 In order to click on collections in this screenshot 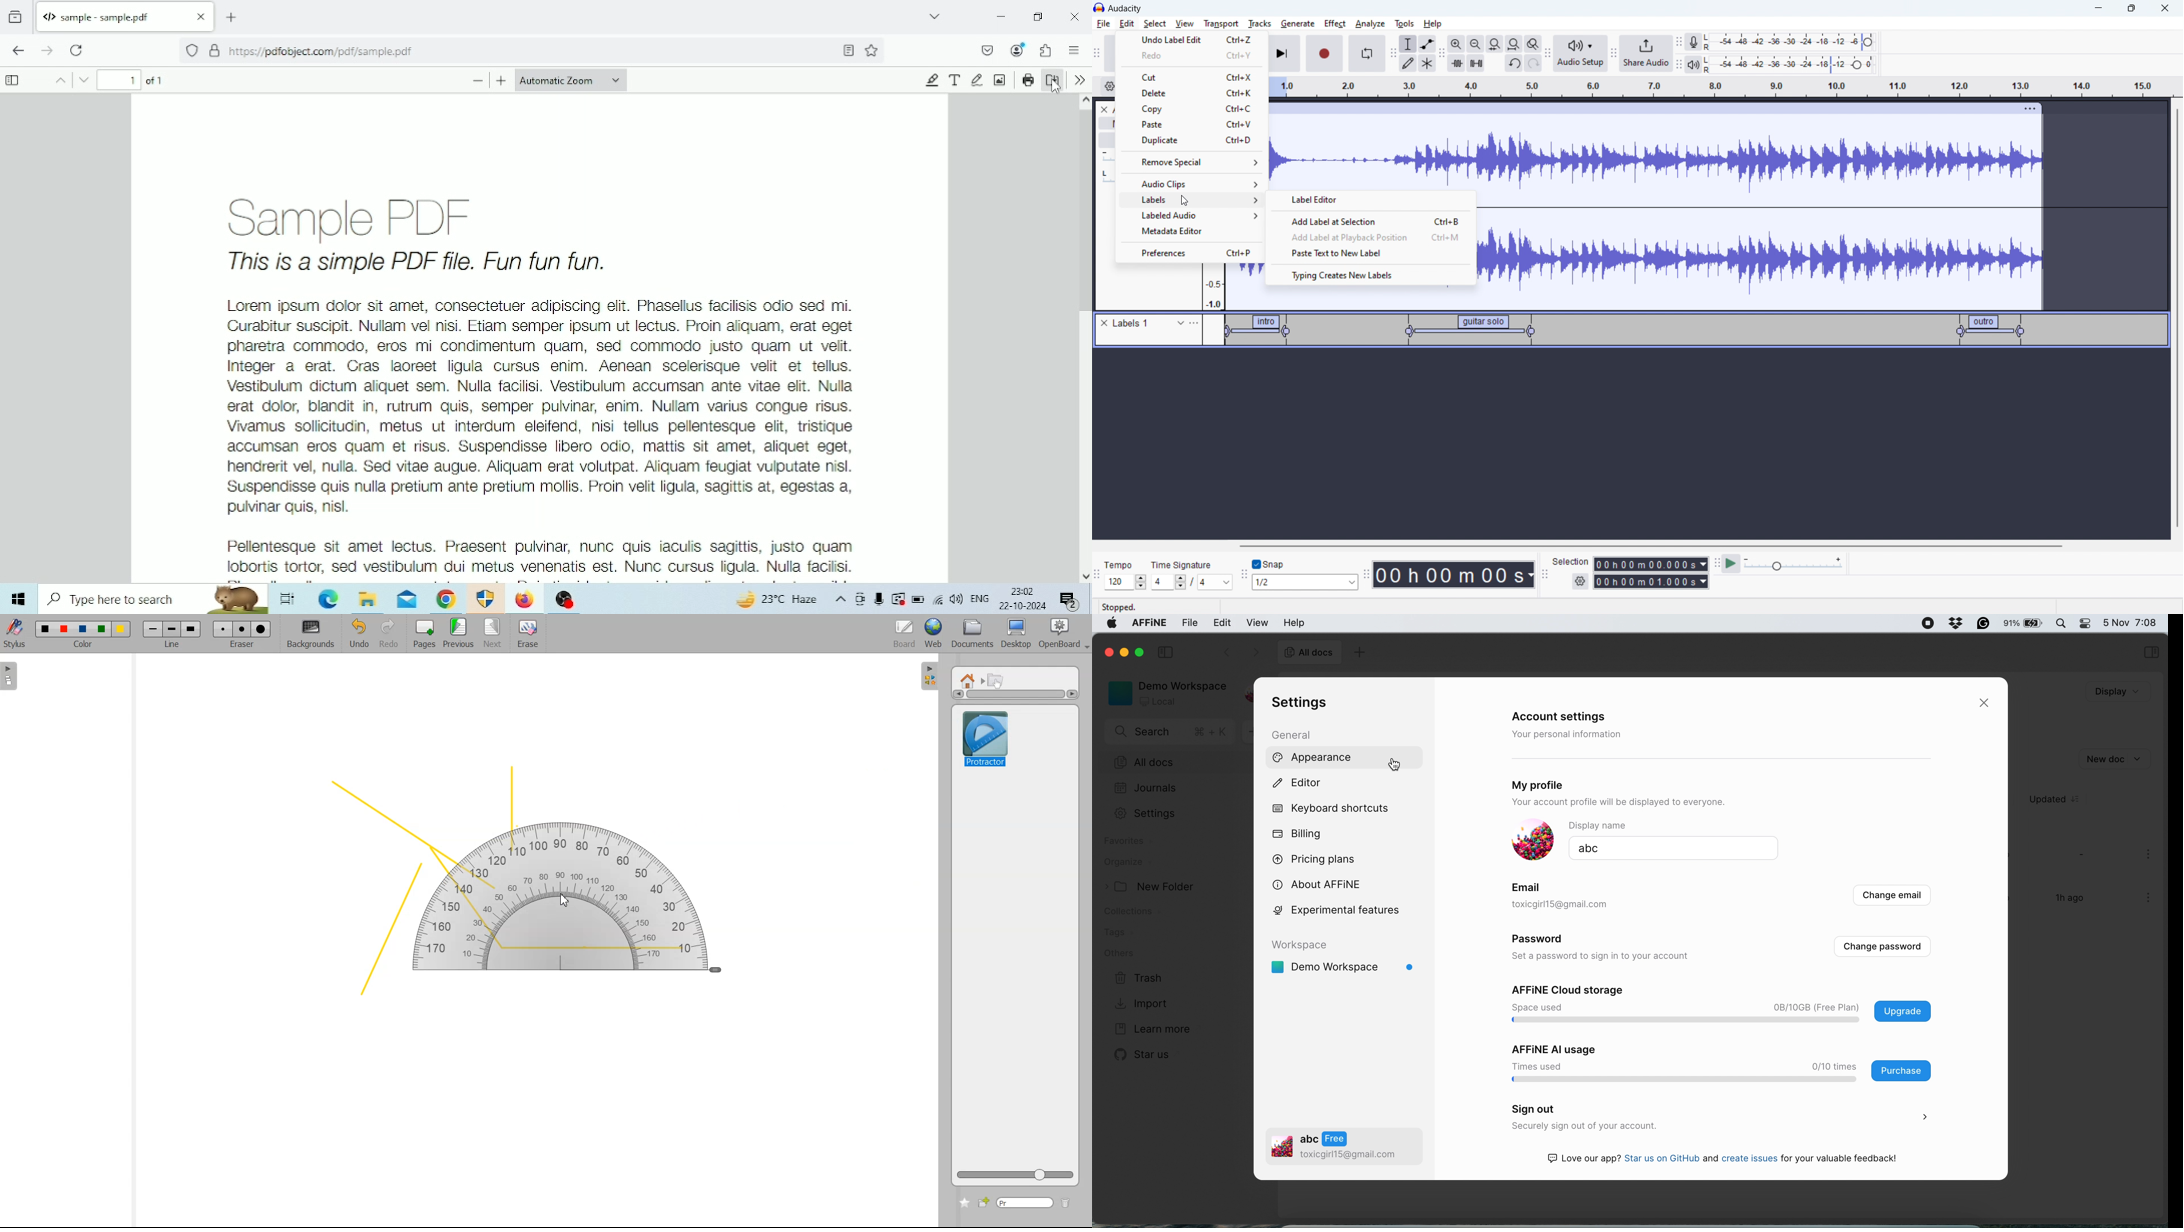, I will do `click(1141, 913)`.